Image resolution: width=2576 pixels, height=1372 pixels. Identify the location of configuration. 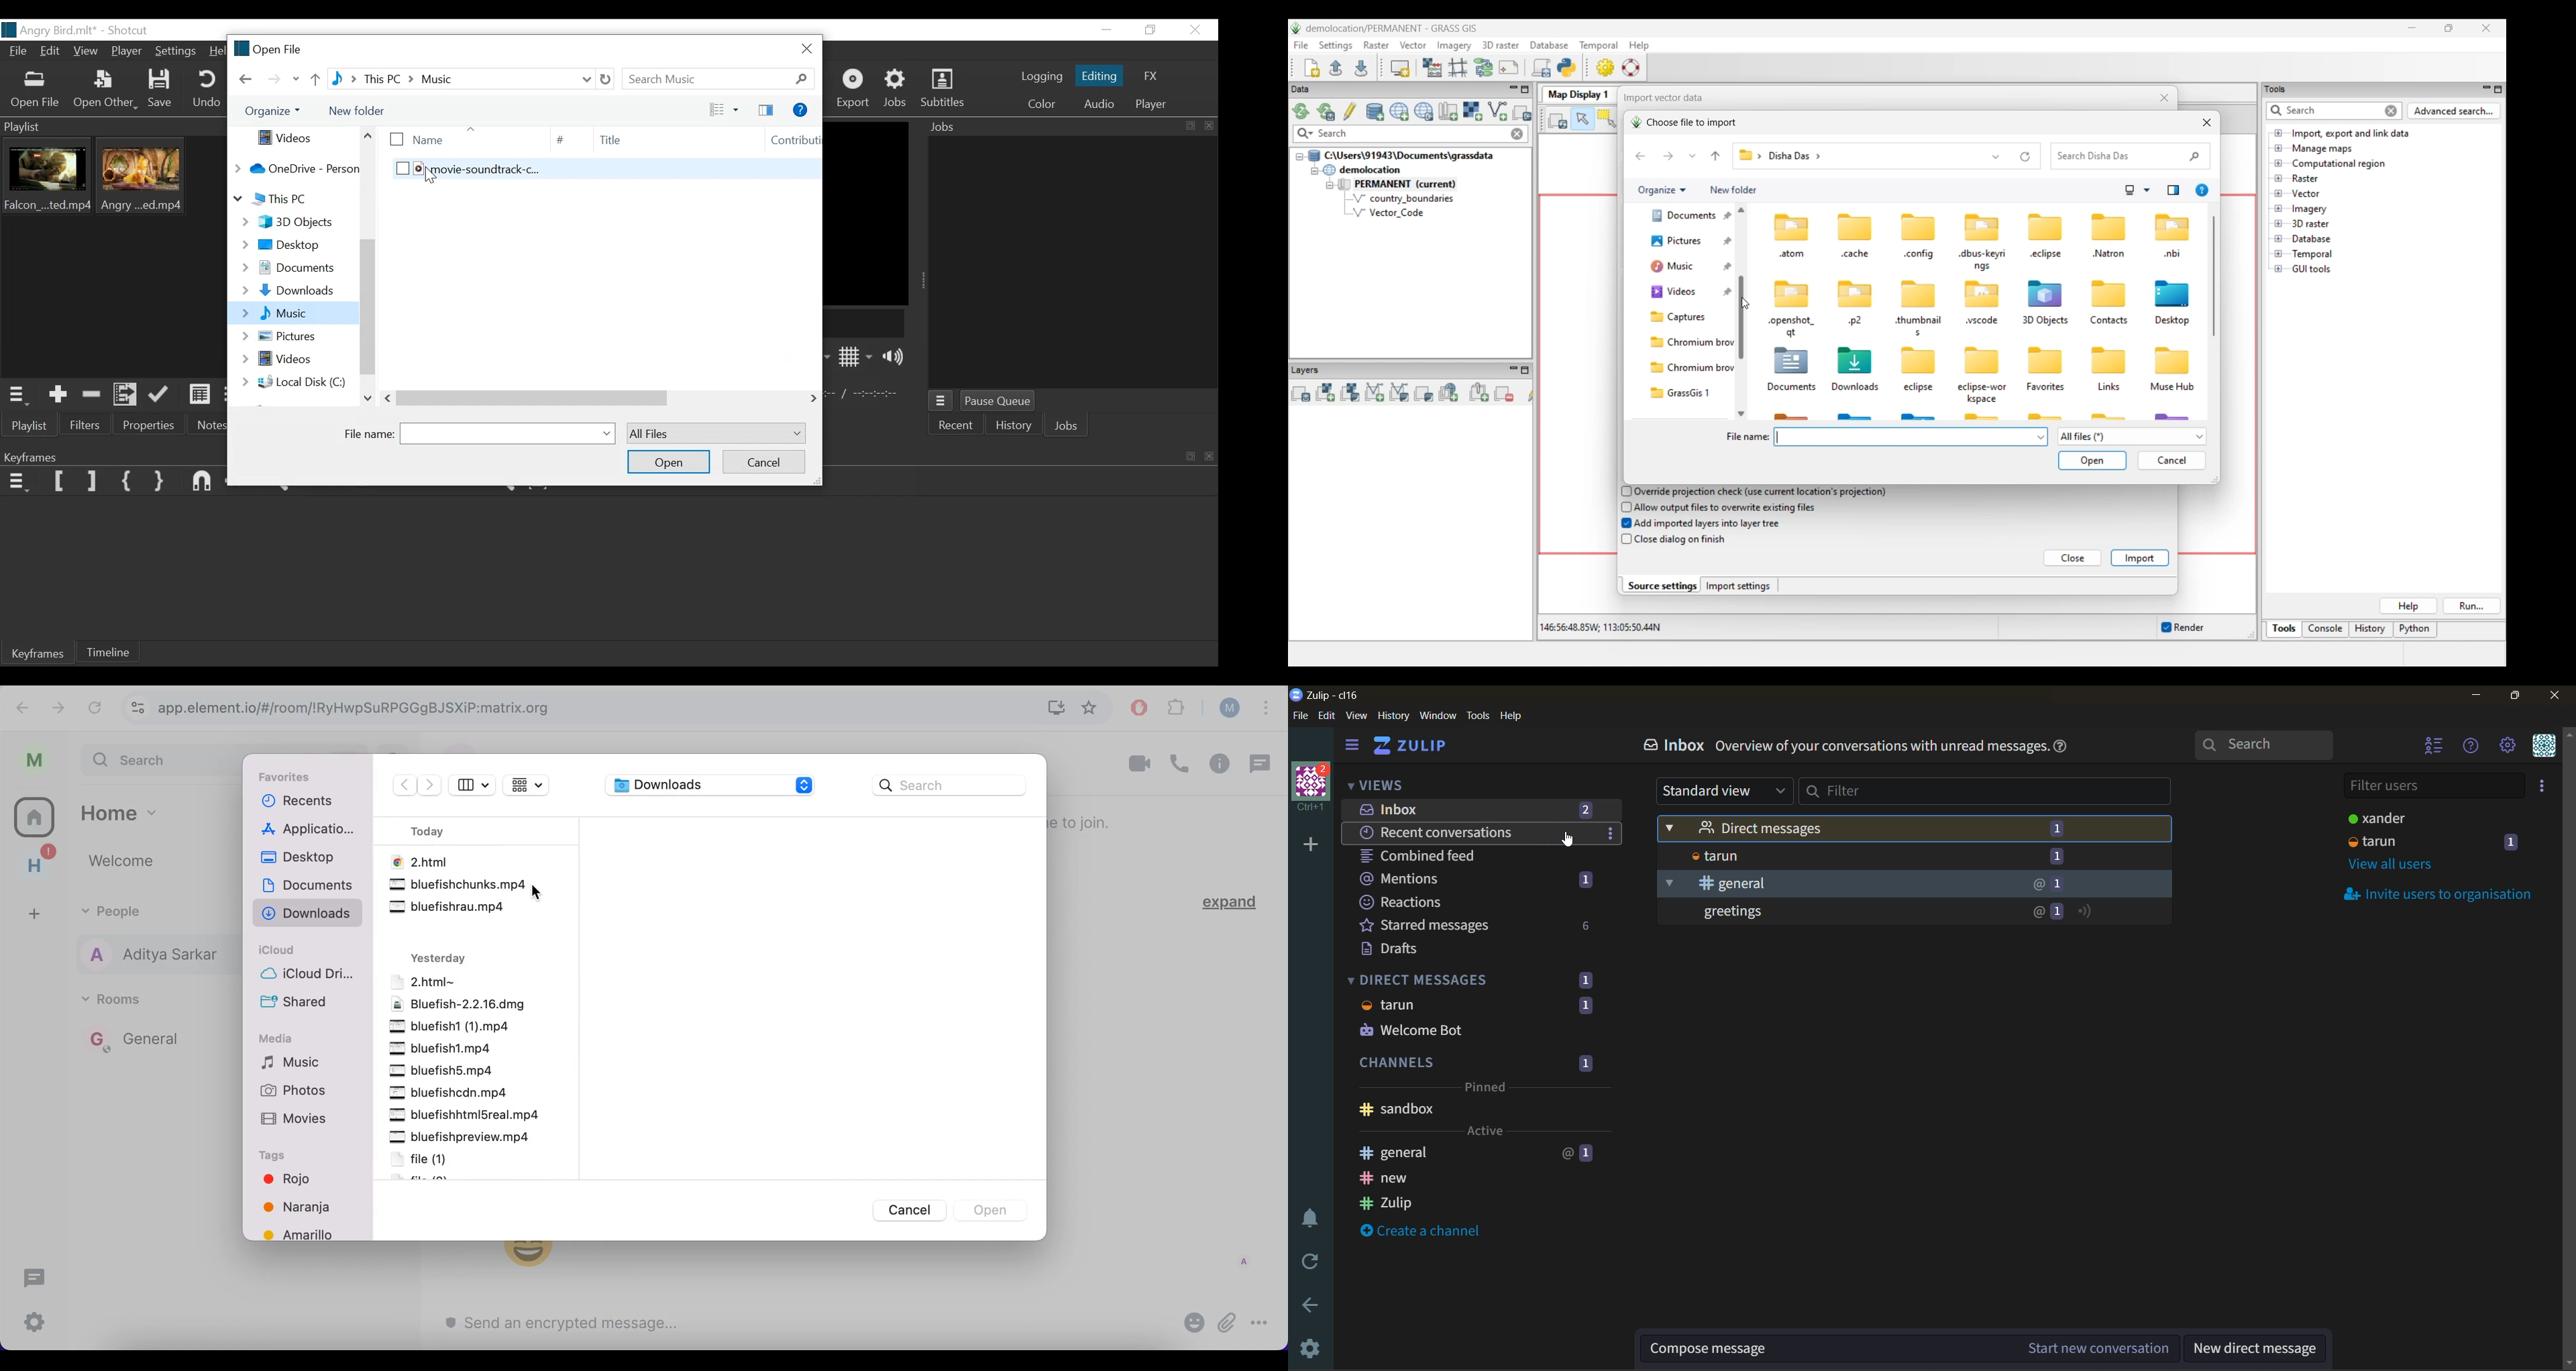
(38, 1324).